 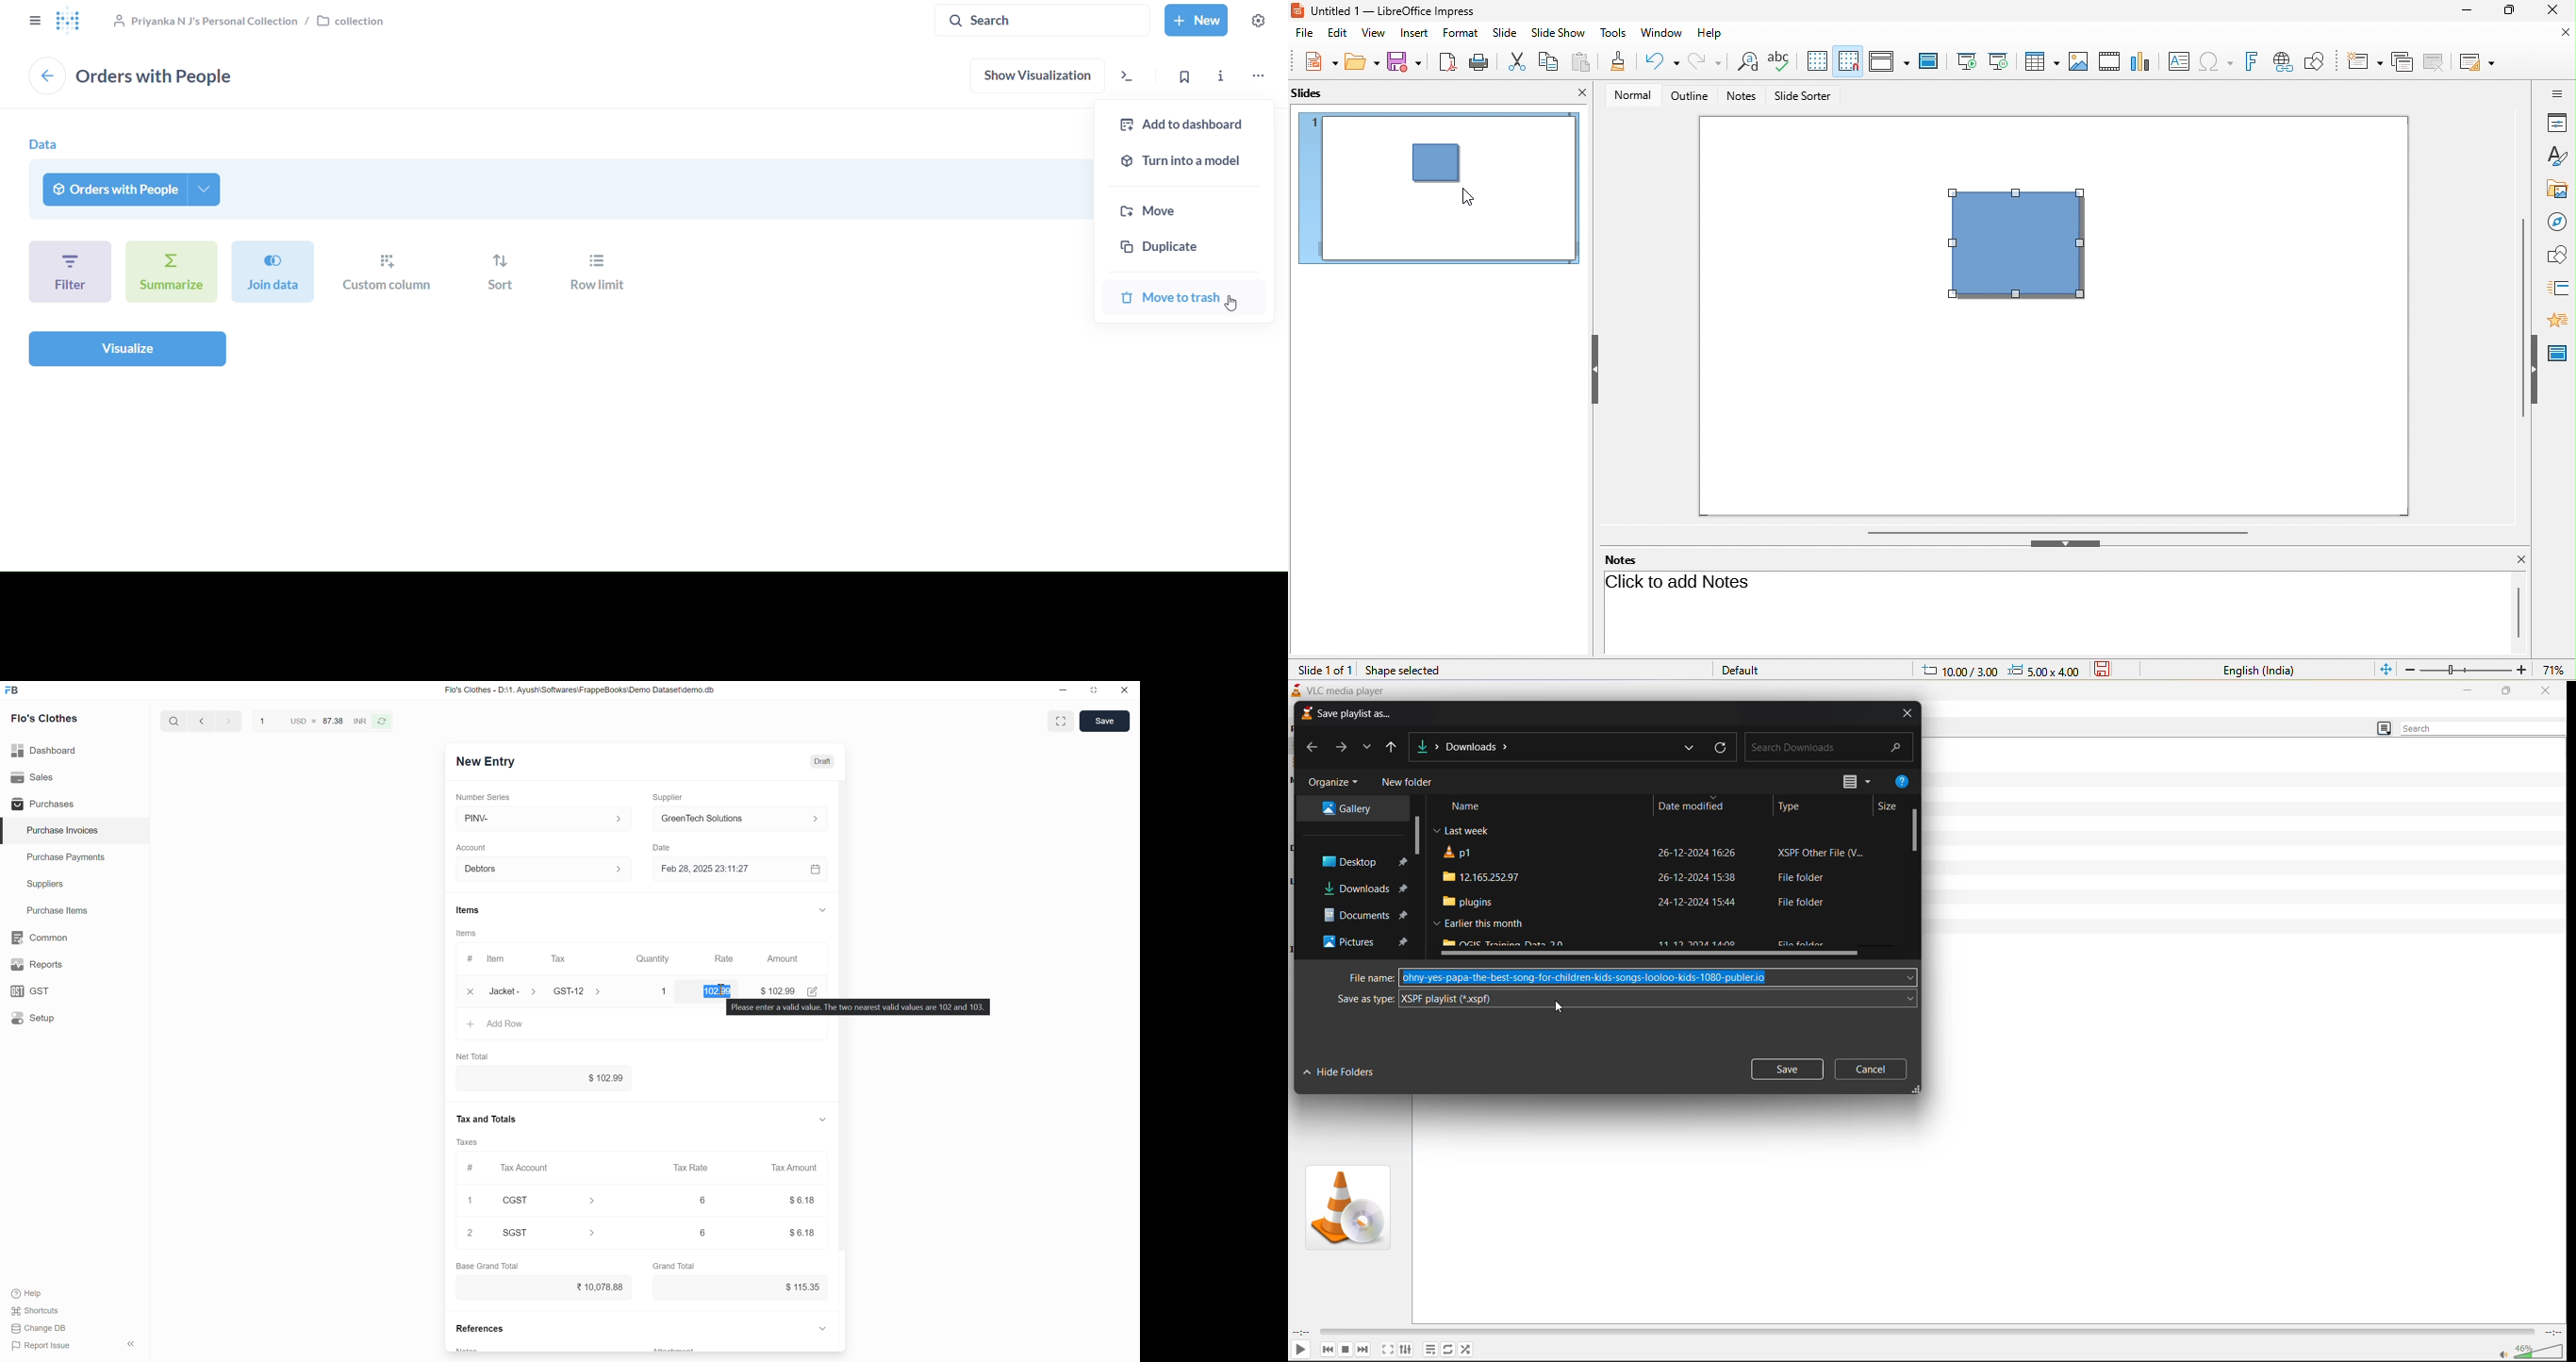 What do you see at coordinates (1828, 745) in the screenshot?
I see `search` at bounding box center [1828, 745].